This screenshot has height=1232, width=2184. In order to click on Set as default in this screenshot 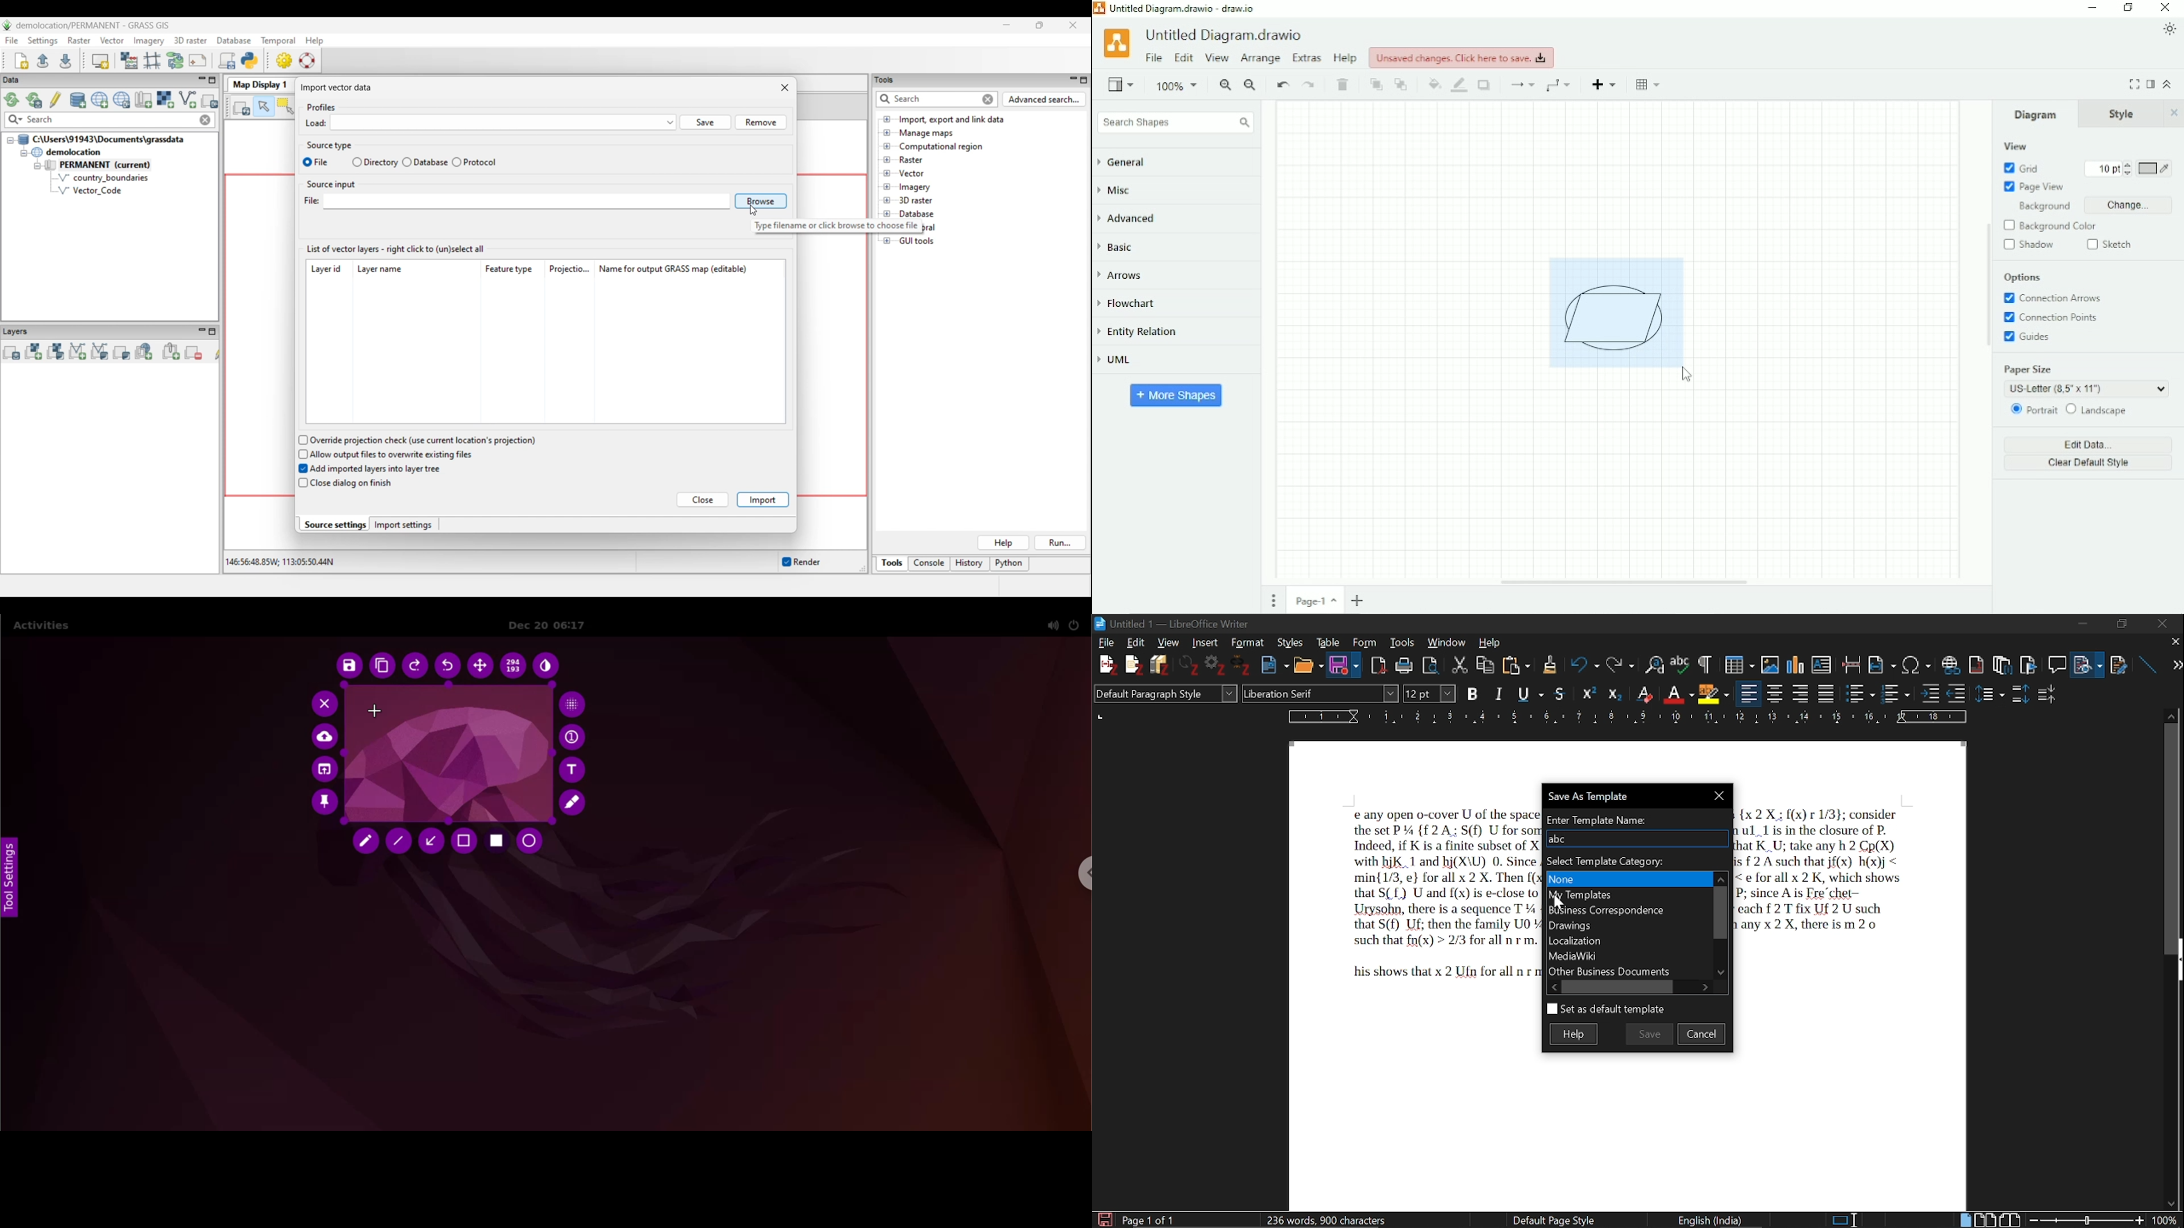, I will do `click(1605, 1010)`.